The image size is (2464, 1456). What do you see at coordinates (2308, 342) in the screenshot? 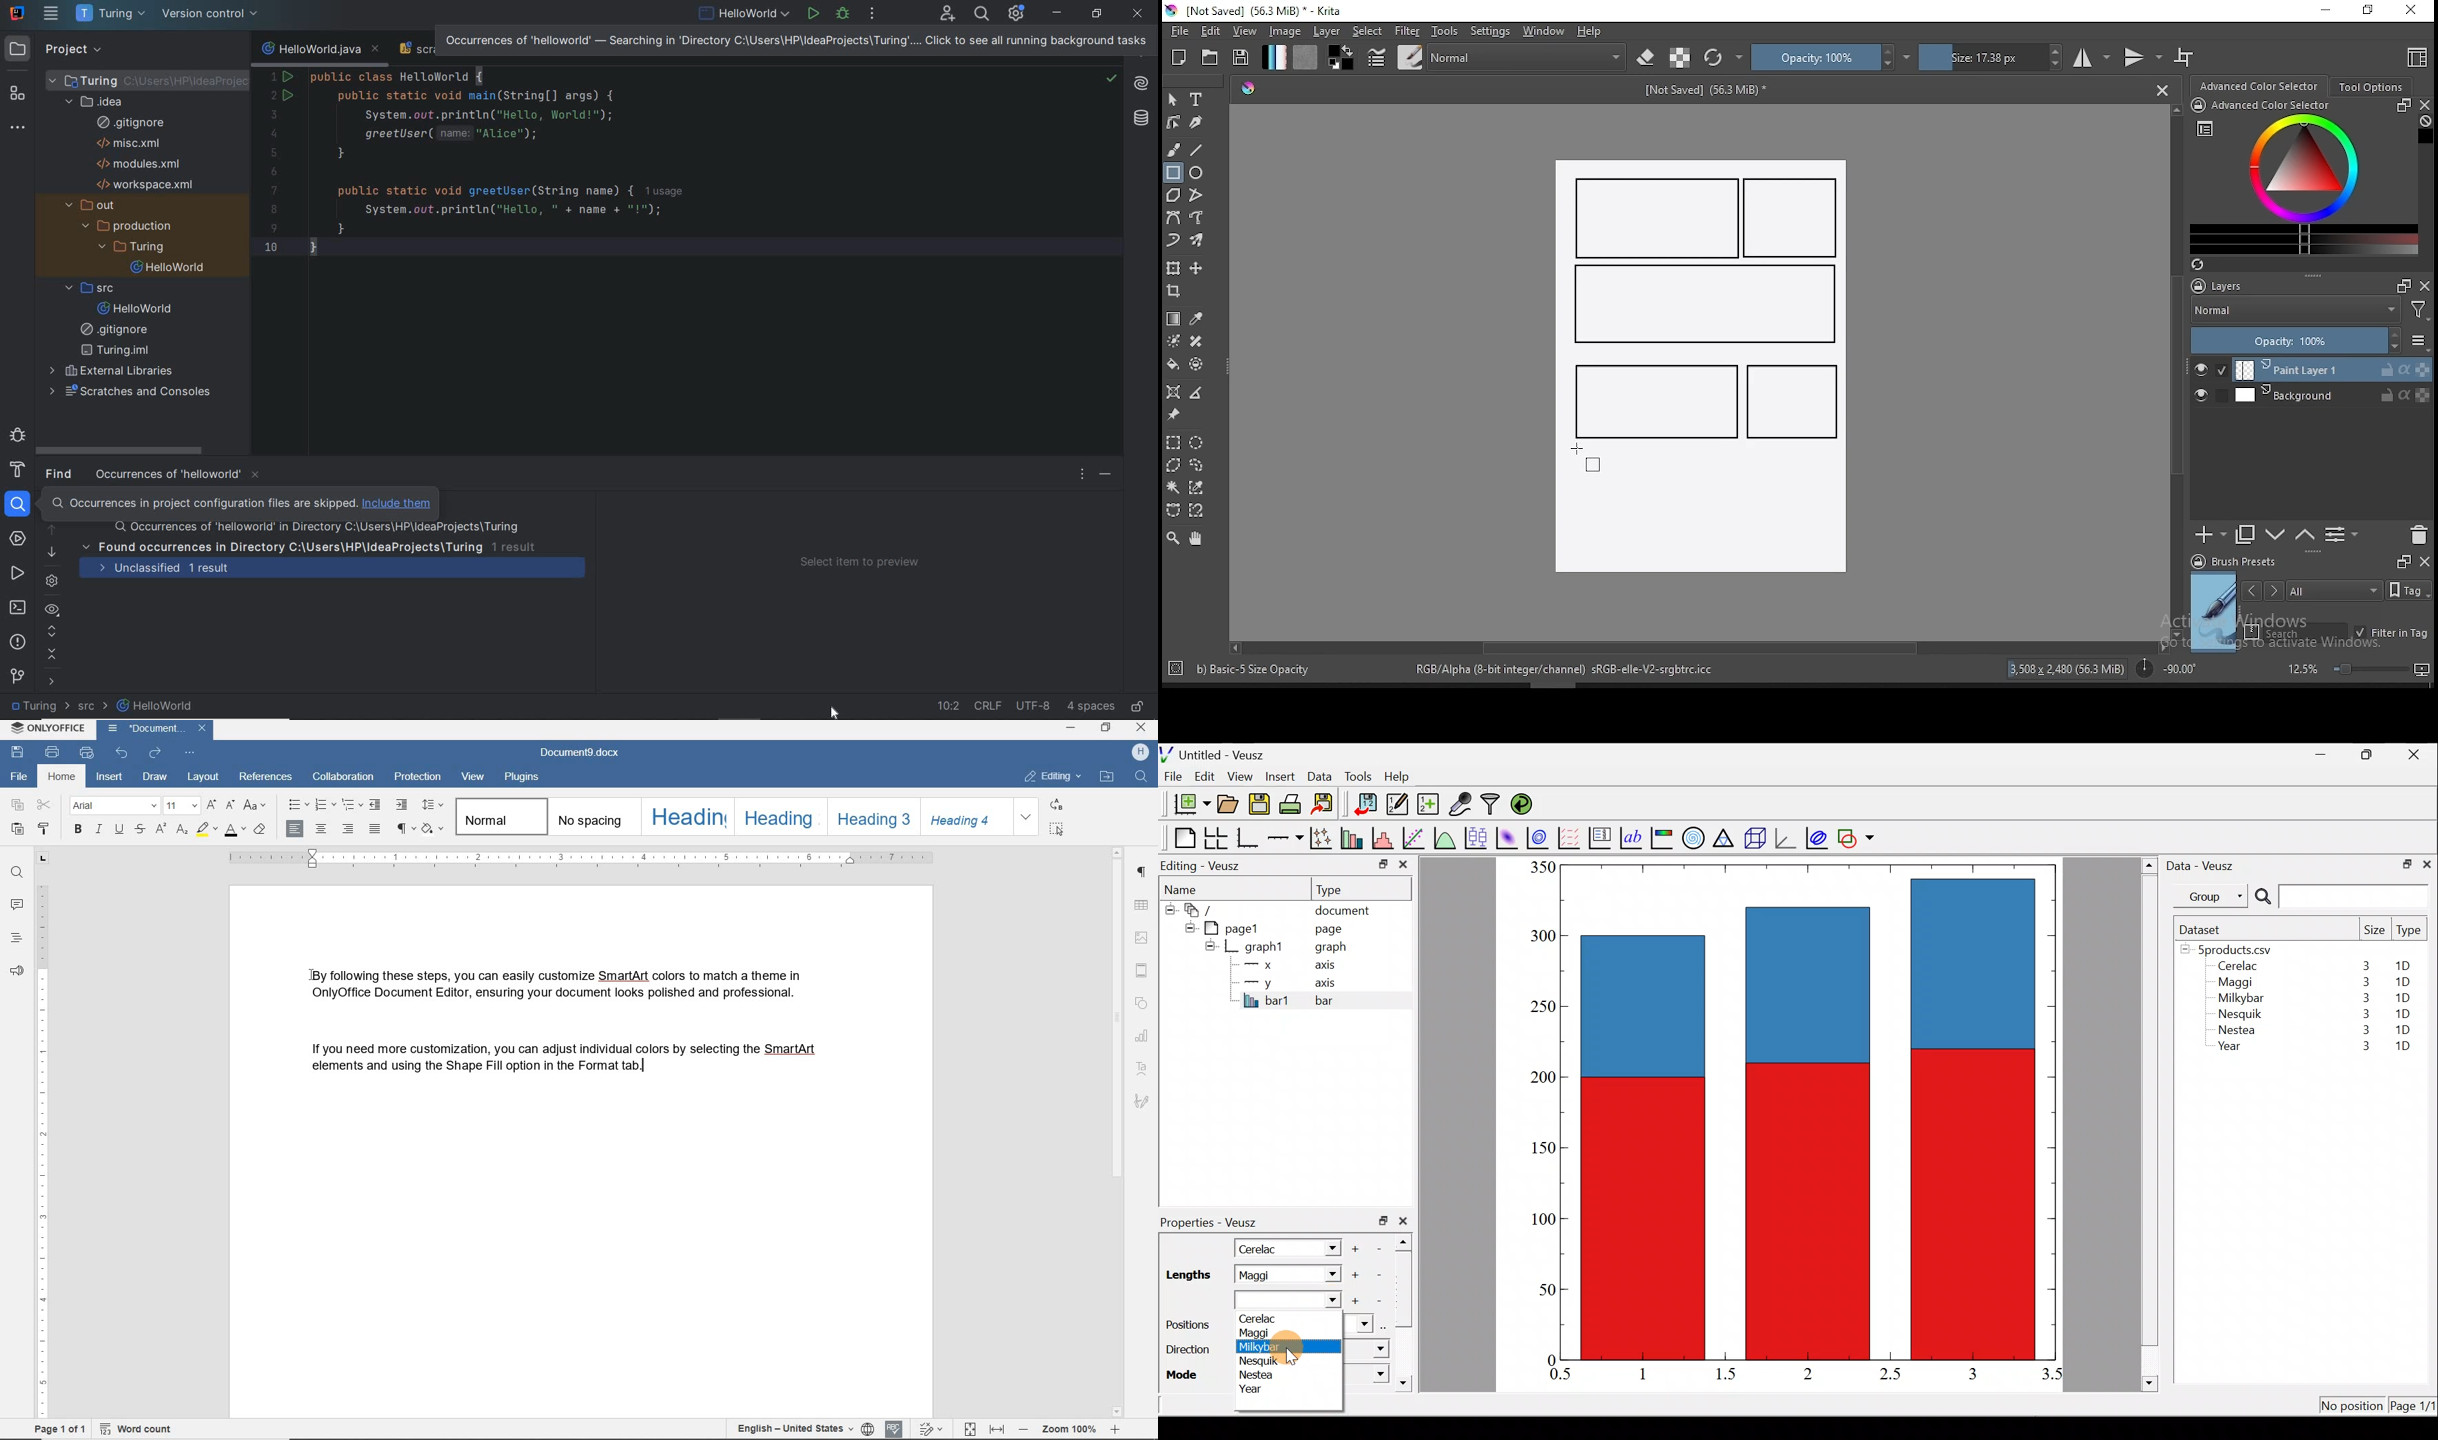
I see `opacity` at bounding box center [2308, 342].